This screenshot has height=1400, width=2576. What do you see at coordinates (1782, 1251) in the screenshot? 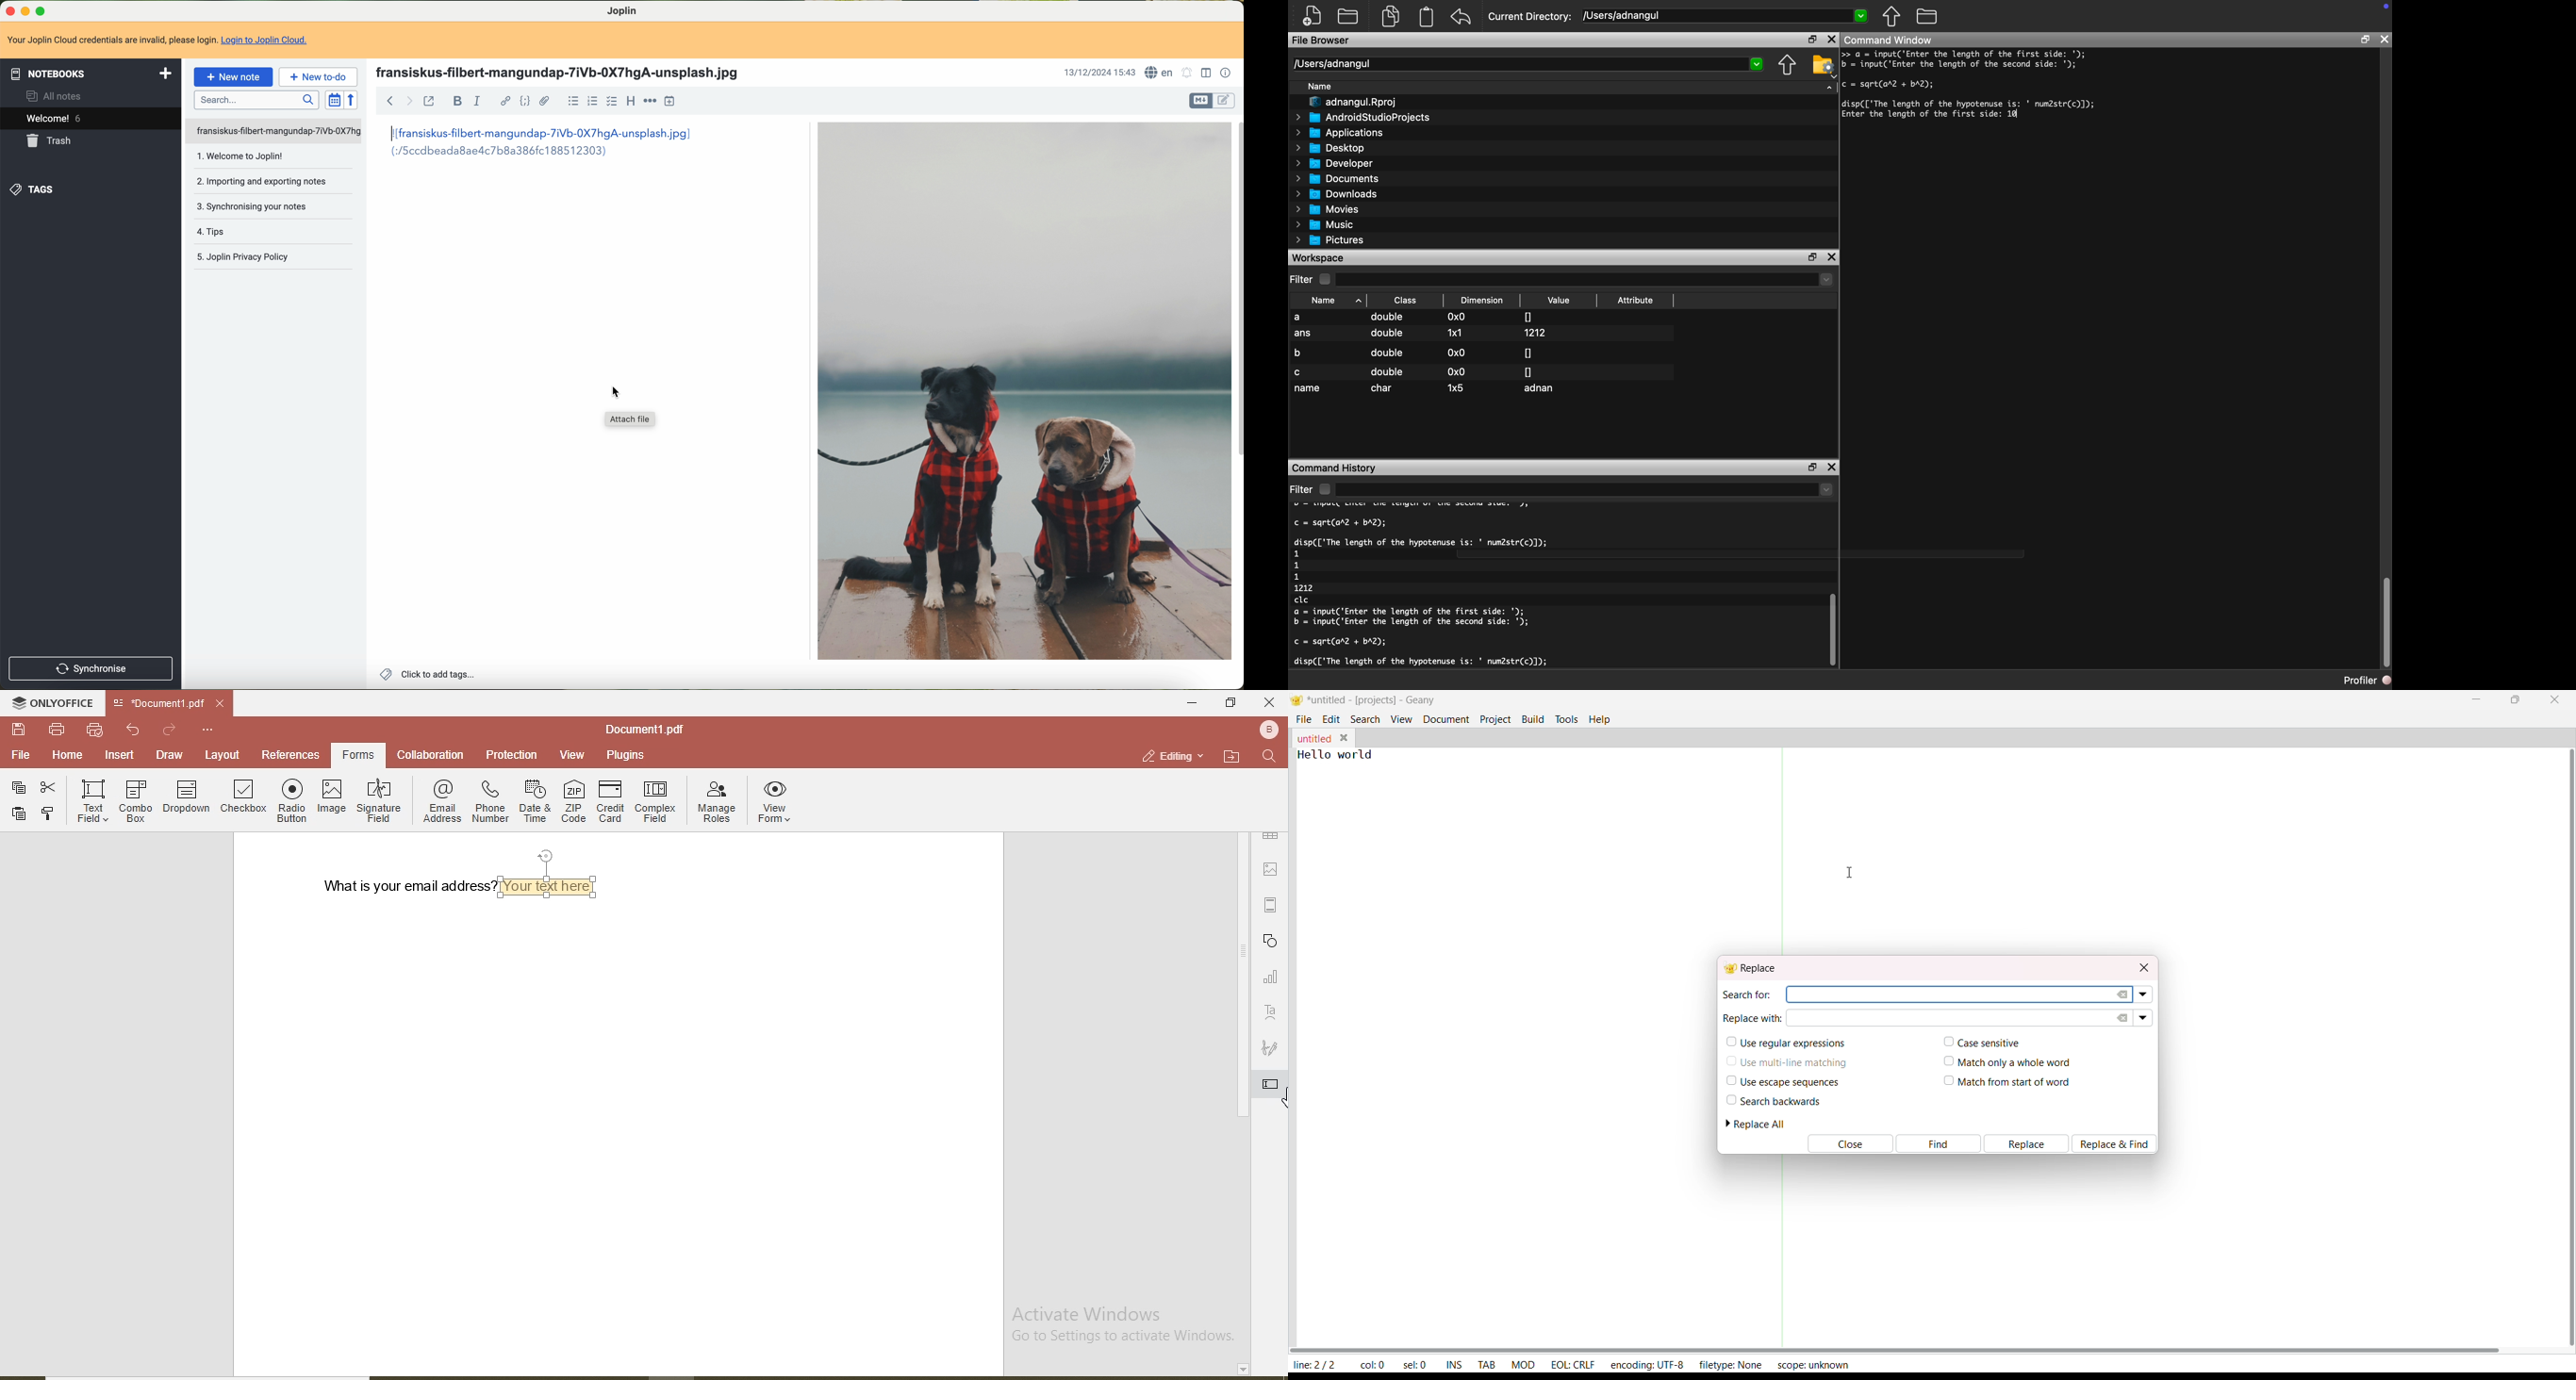
I see `Separator` at bounding box center [1782, 1251].